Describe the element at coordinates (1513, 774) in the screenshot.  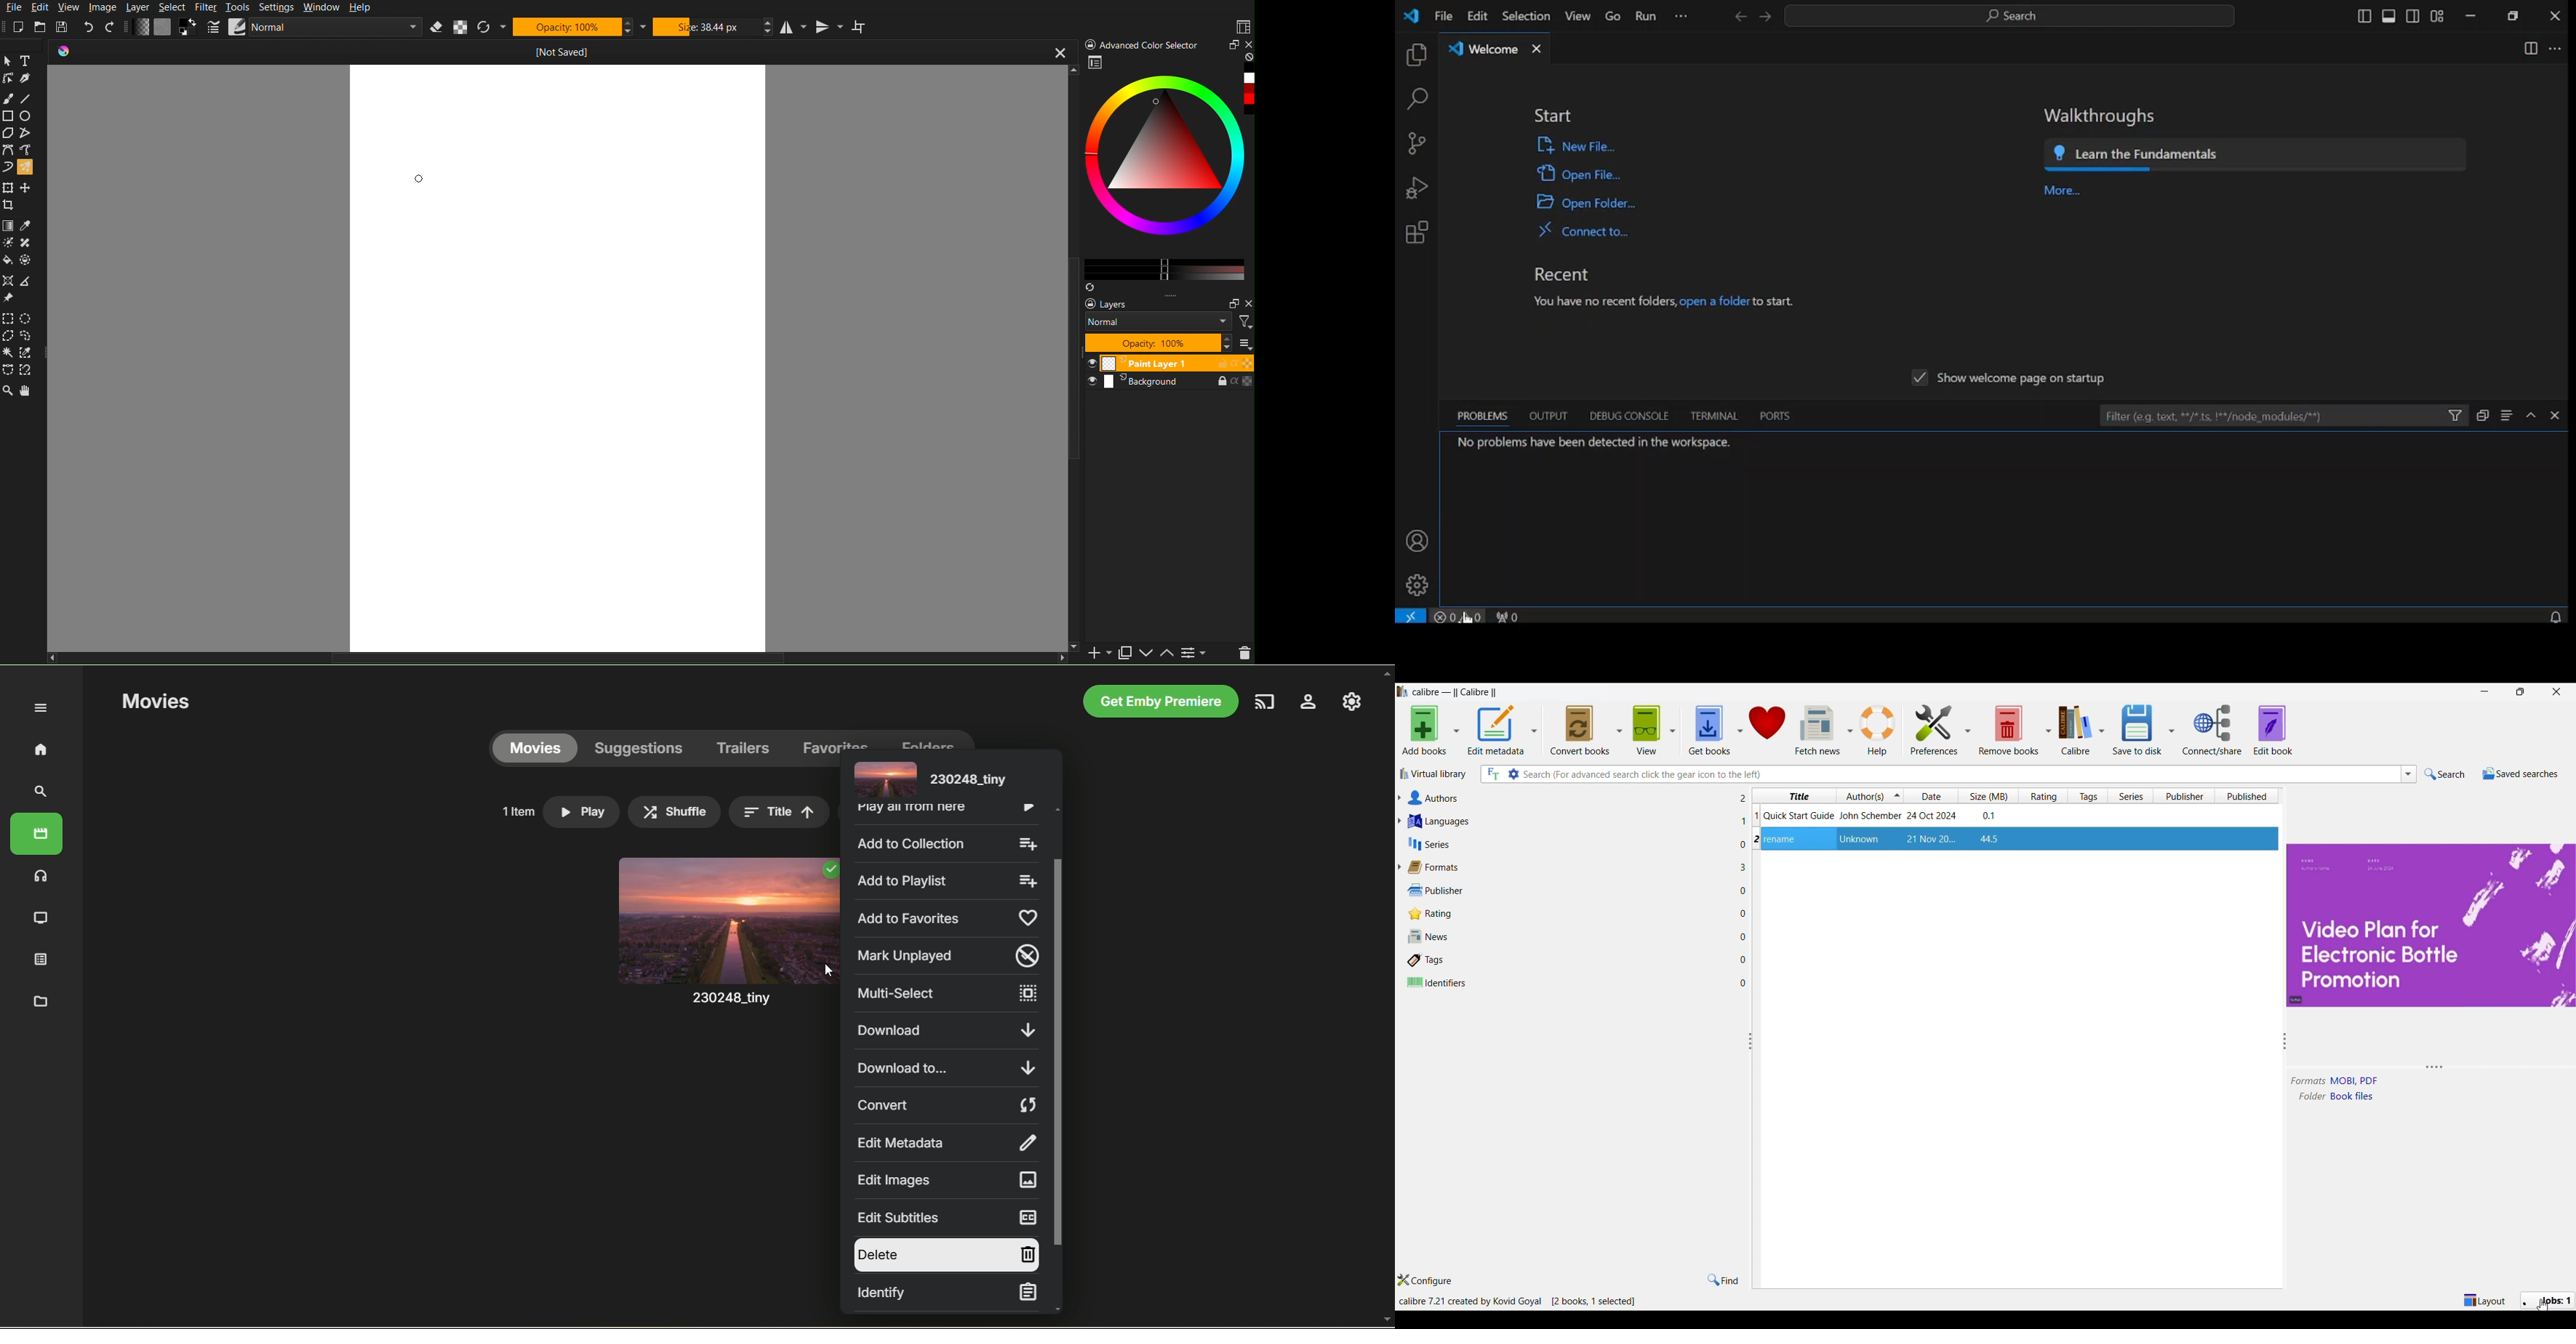
I see `Advanced search` at that location.